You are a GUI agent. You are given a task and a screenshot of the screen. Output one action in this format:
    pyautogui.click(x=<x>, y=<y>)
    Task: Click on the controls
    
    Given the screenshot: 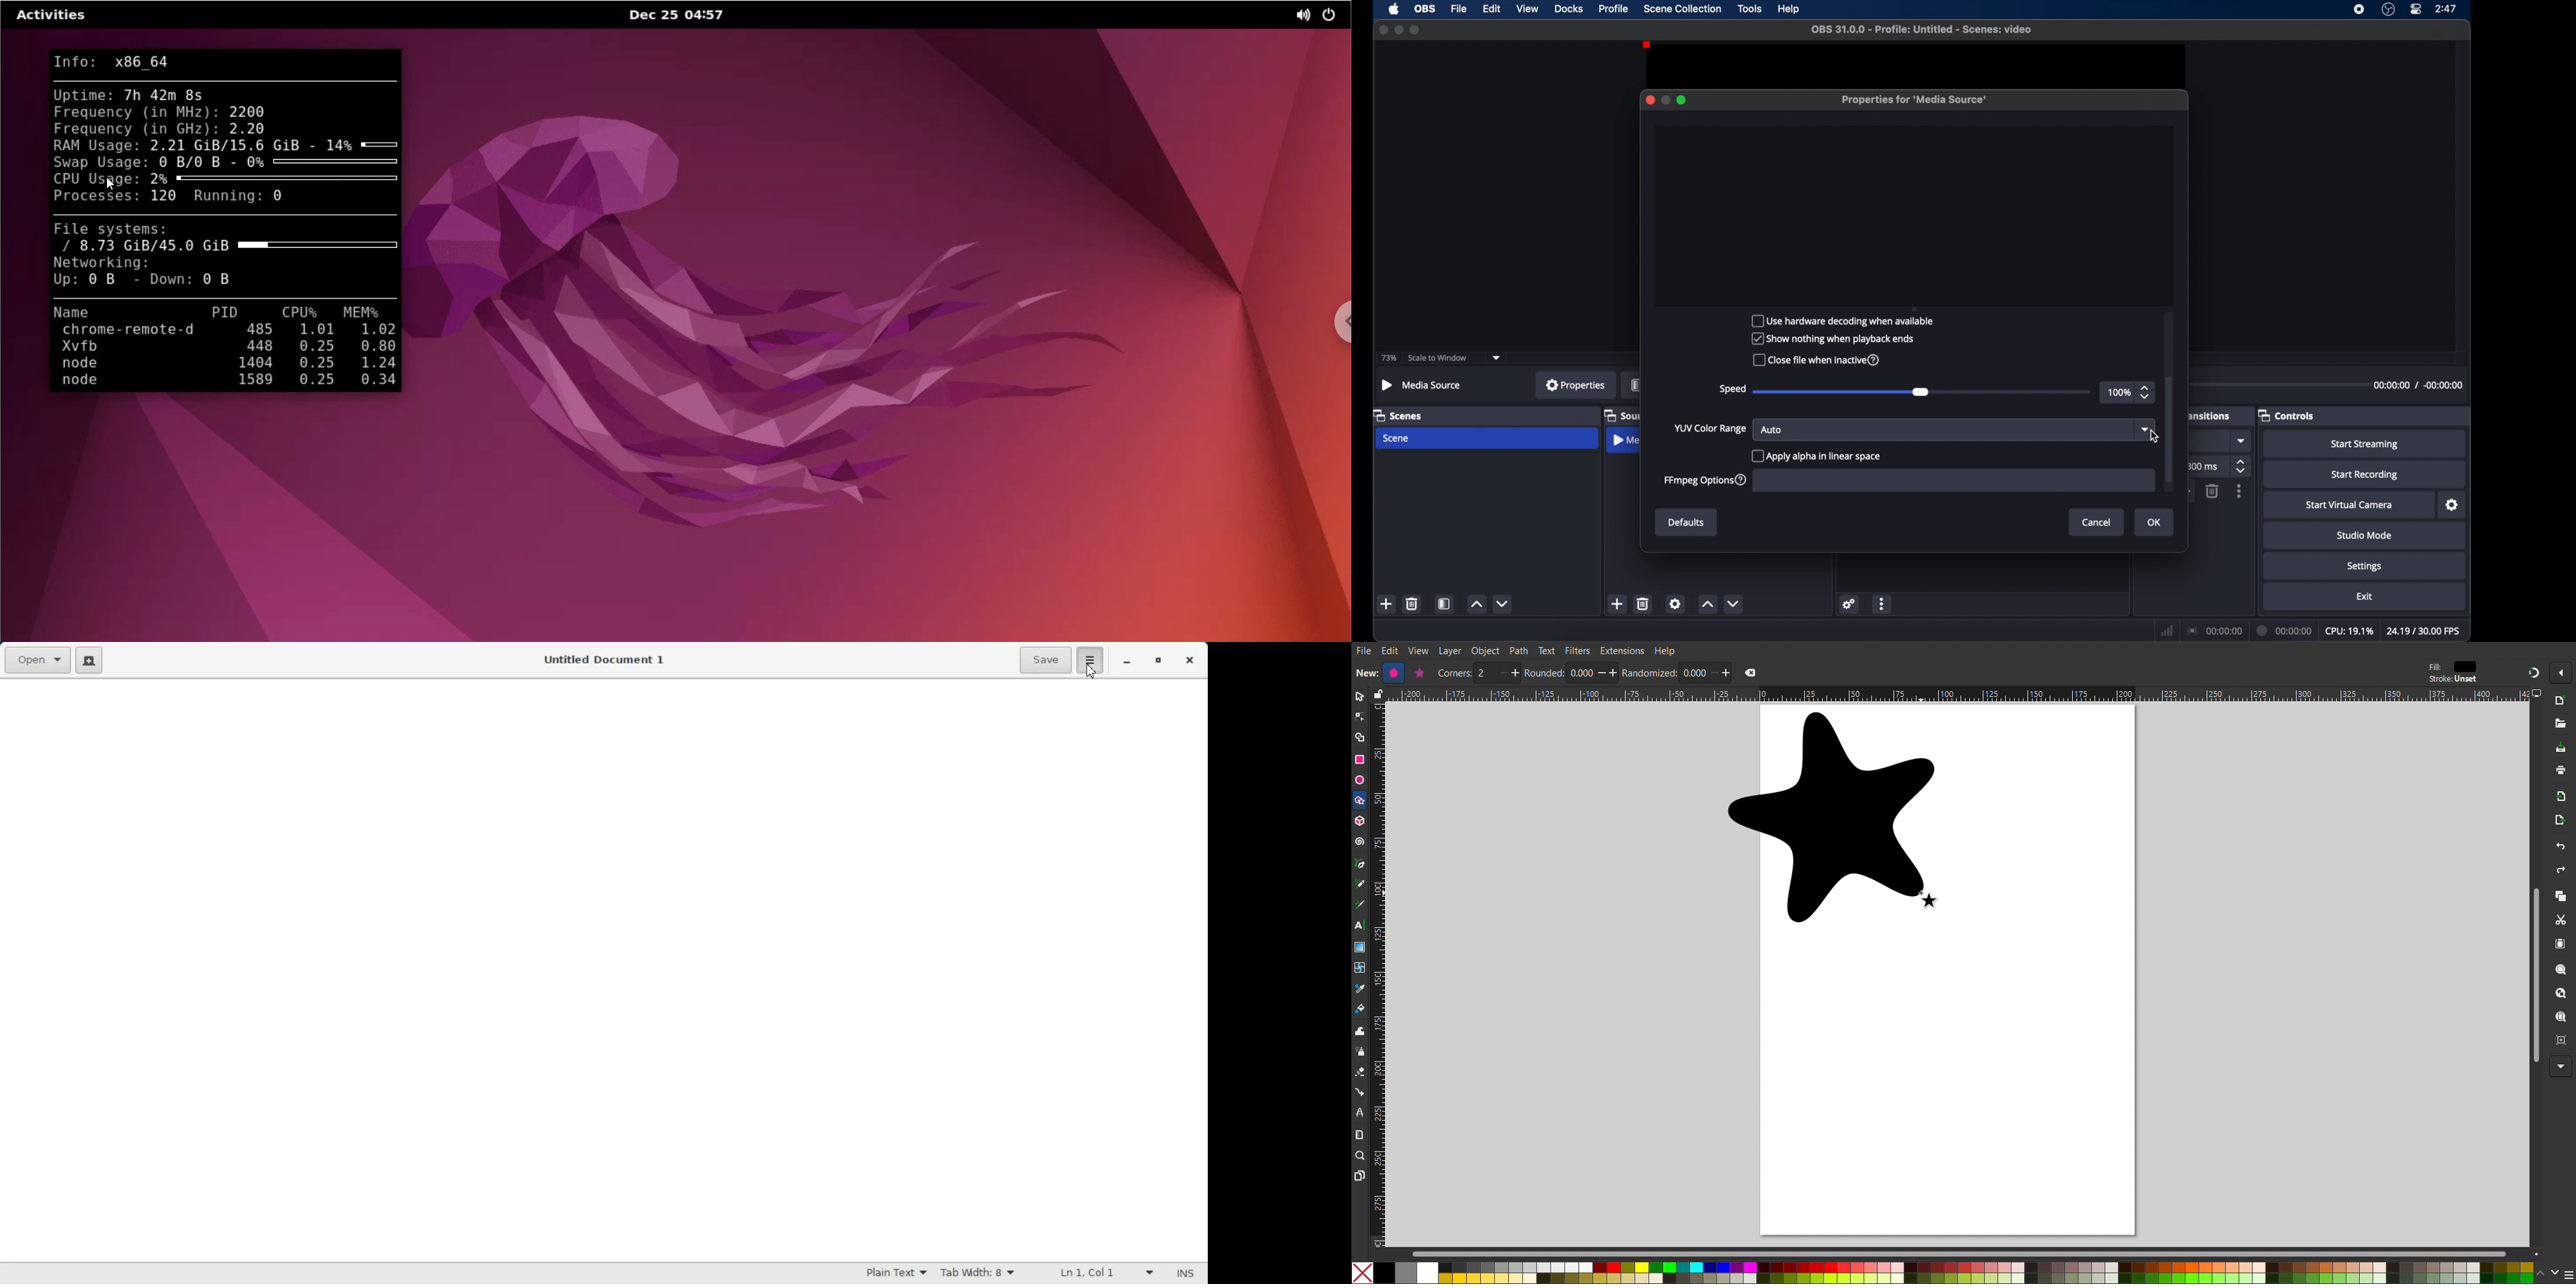 What is the action you would take?
    pyautogui.click(x=2287, y=415)
    